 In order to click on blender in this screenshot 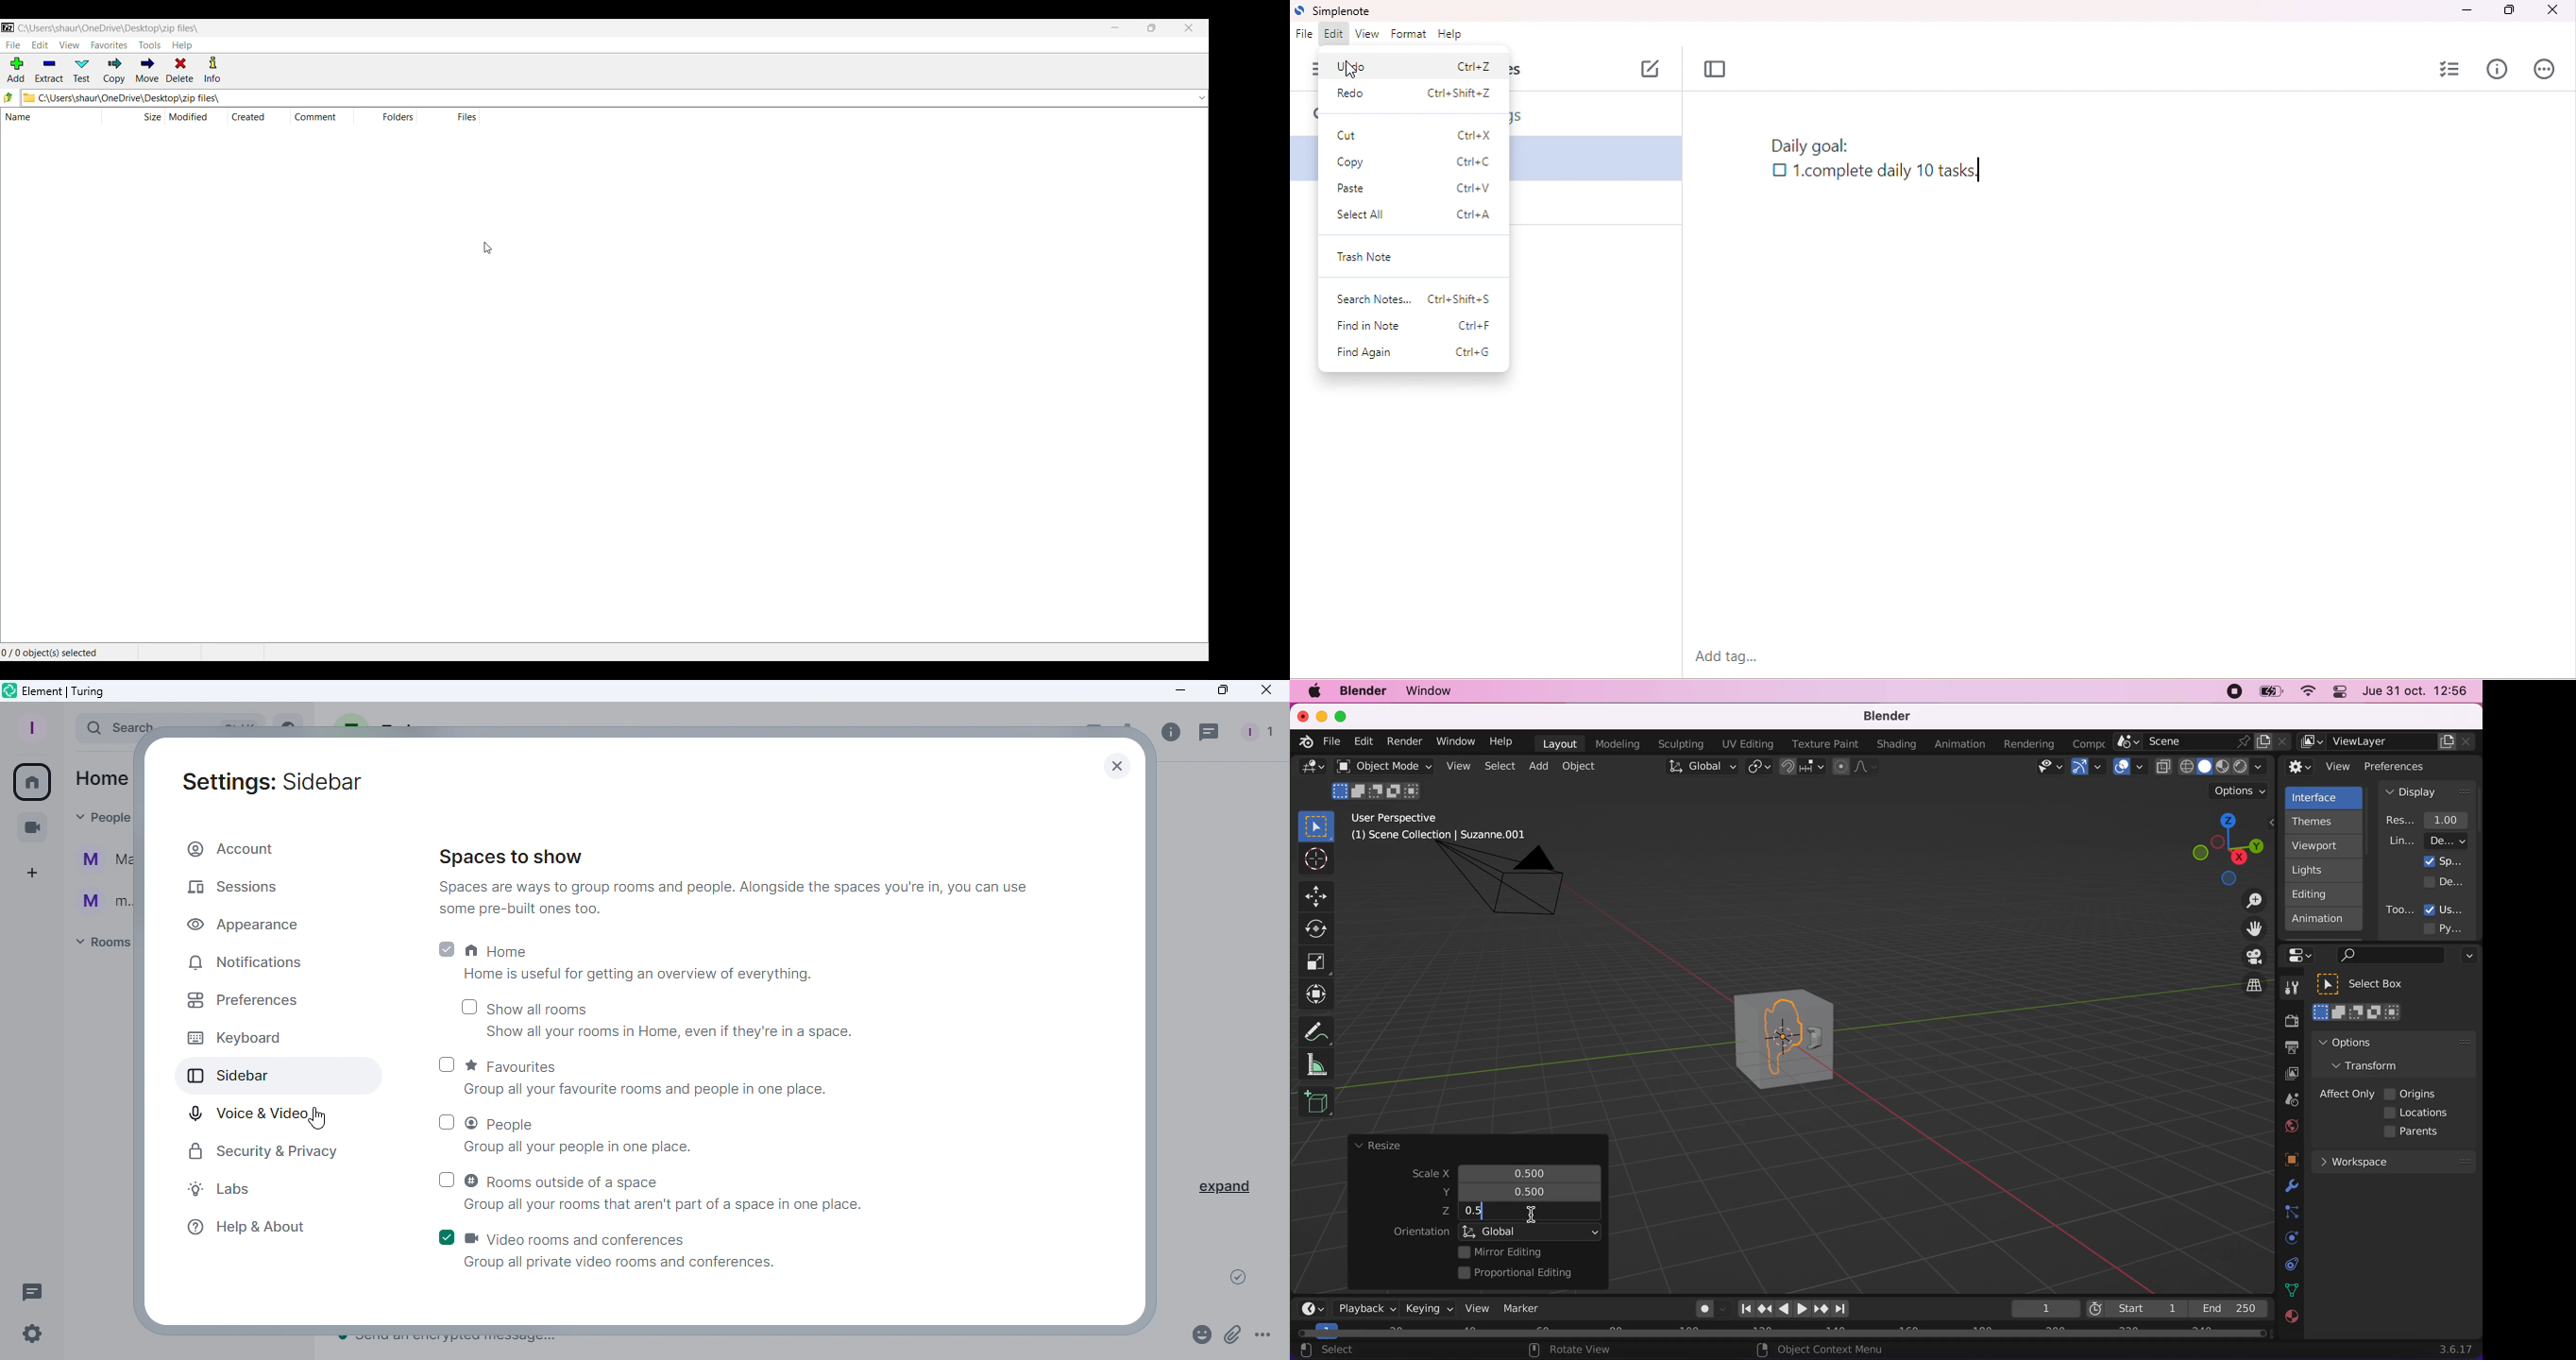, I will do `click(1362, 691)`.